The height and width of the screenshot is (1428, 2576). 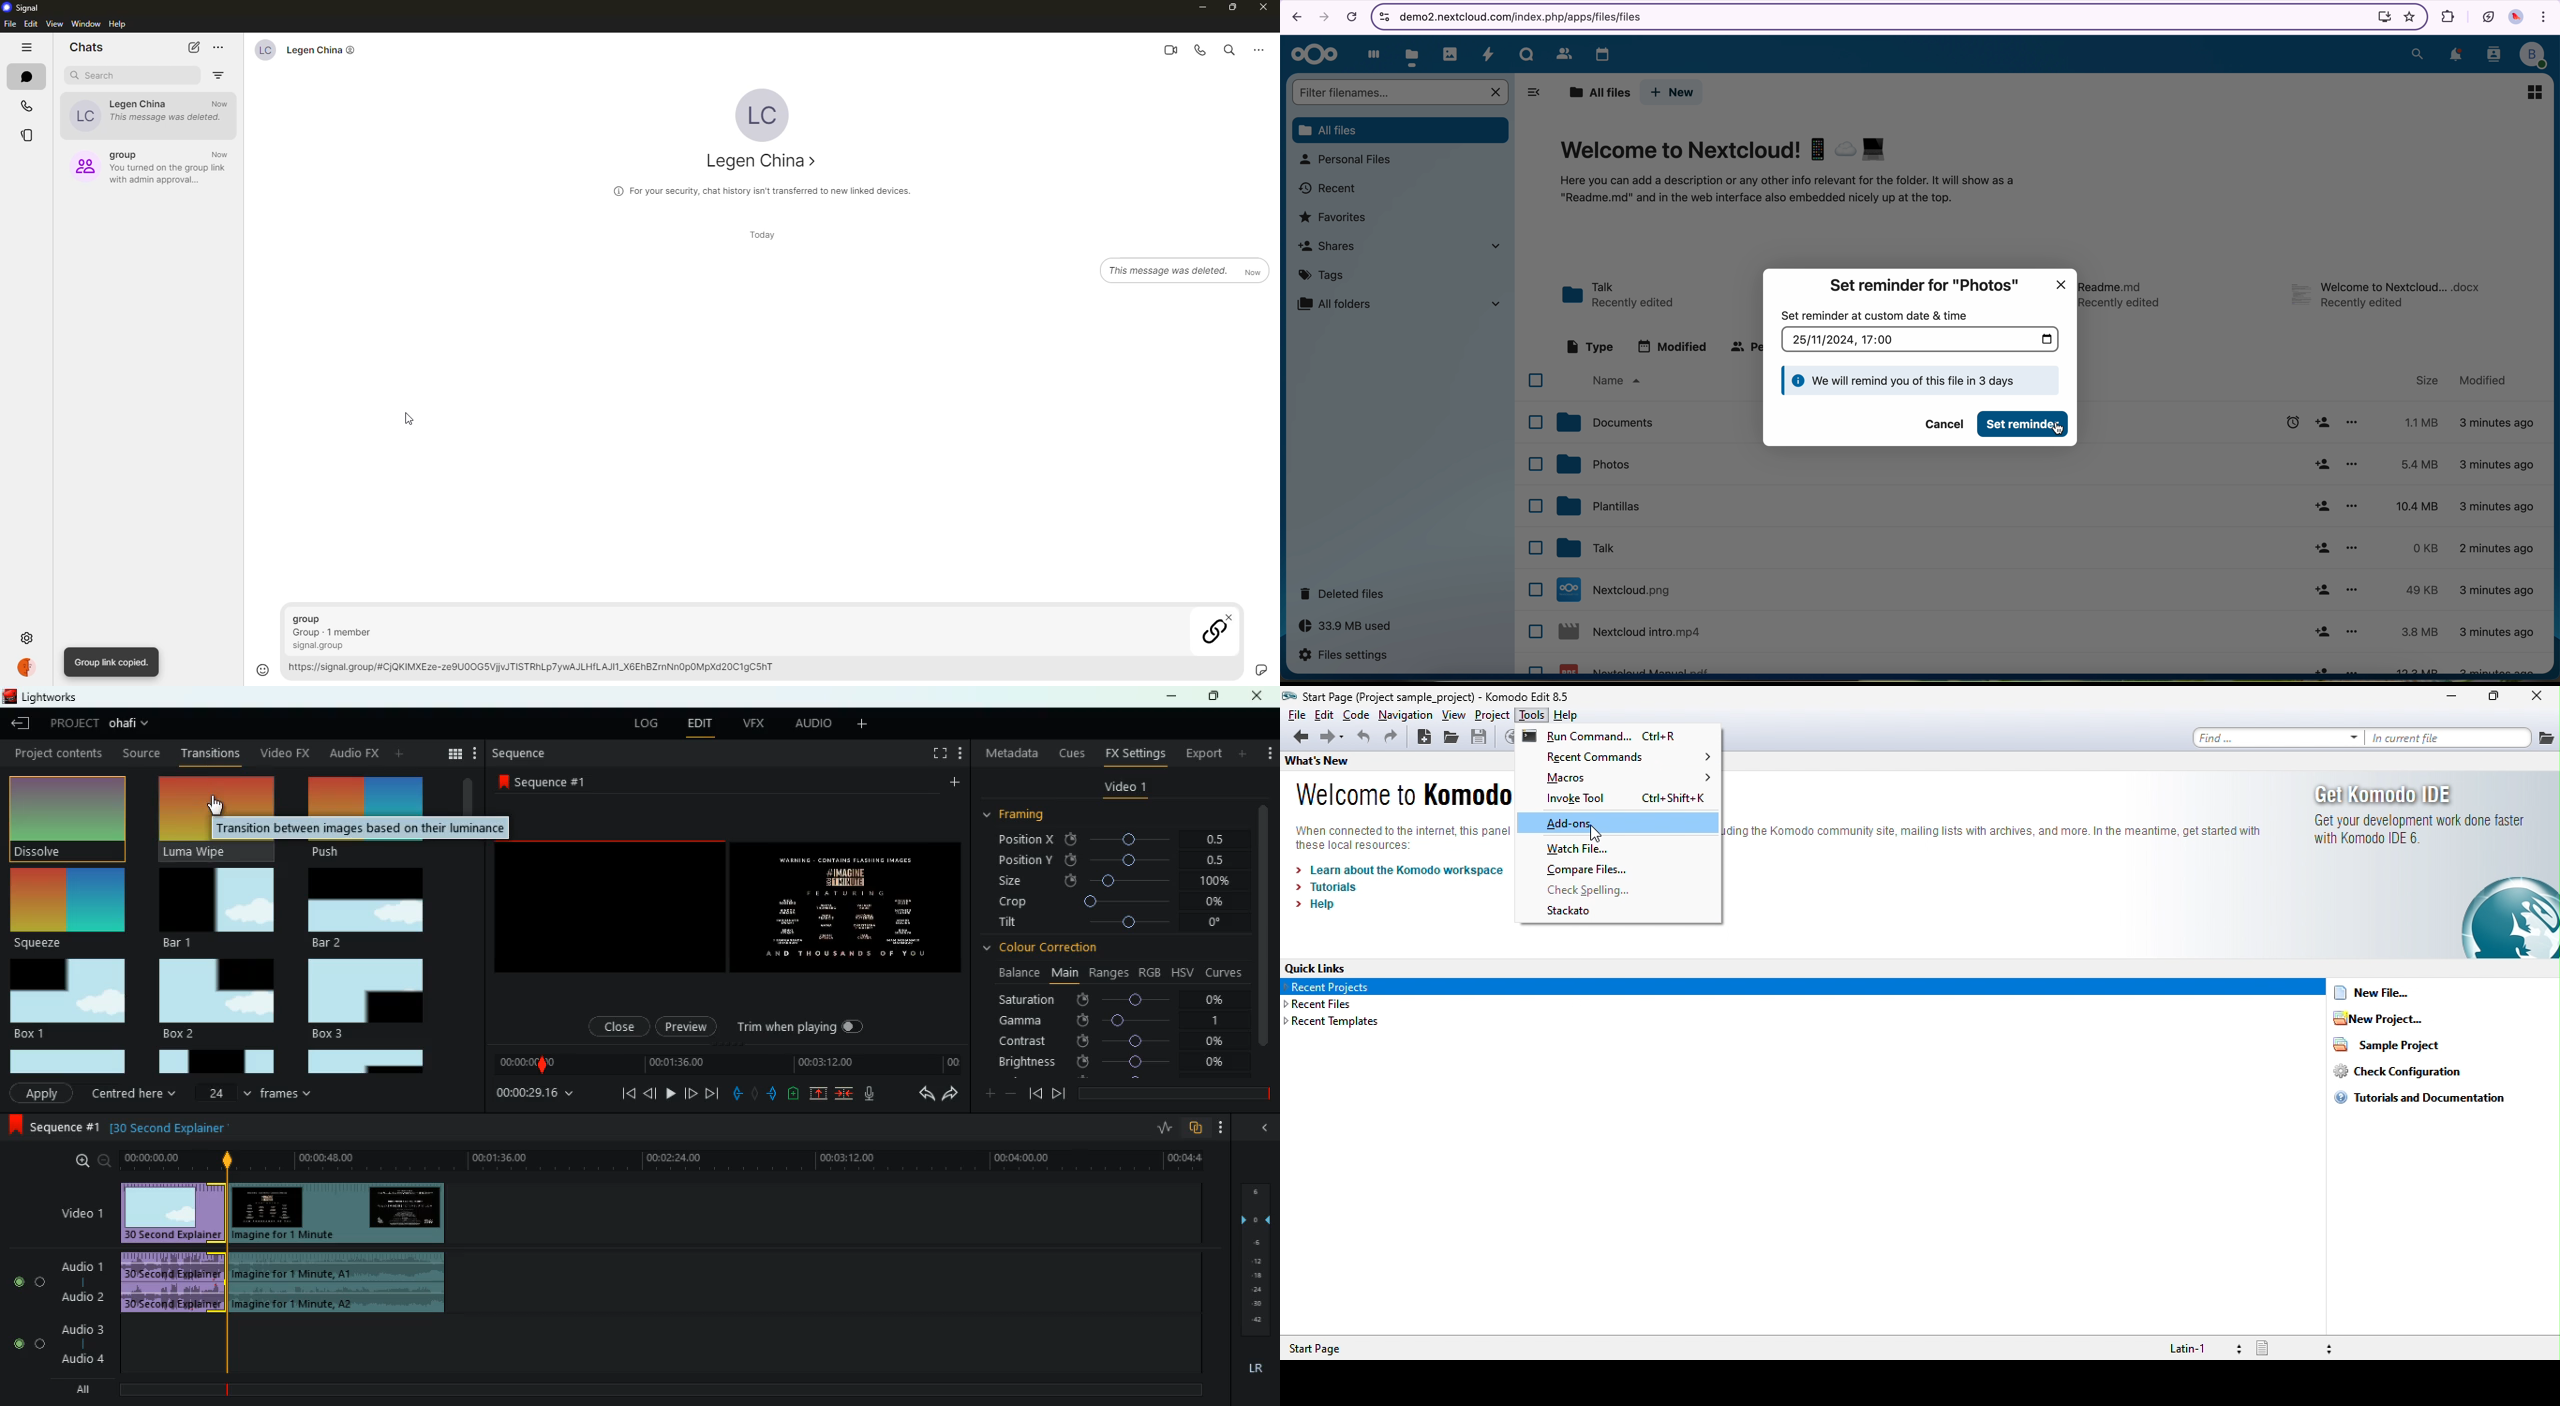 What do you see at coordinates (2492, 56) in the screenshot?
I see `contacts` at bounding box center [2492, 56].